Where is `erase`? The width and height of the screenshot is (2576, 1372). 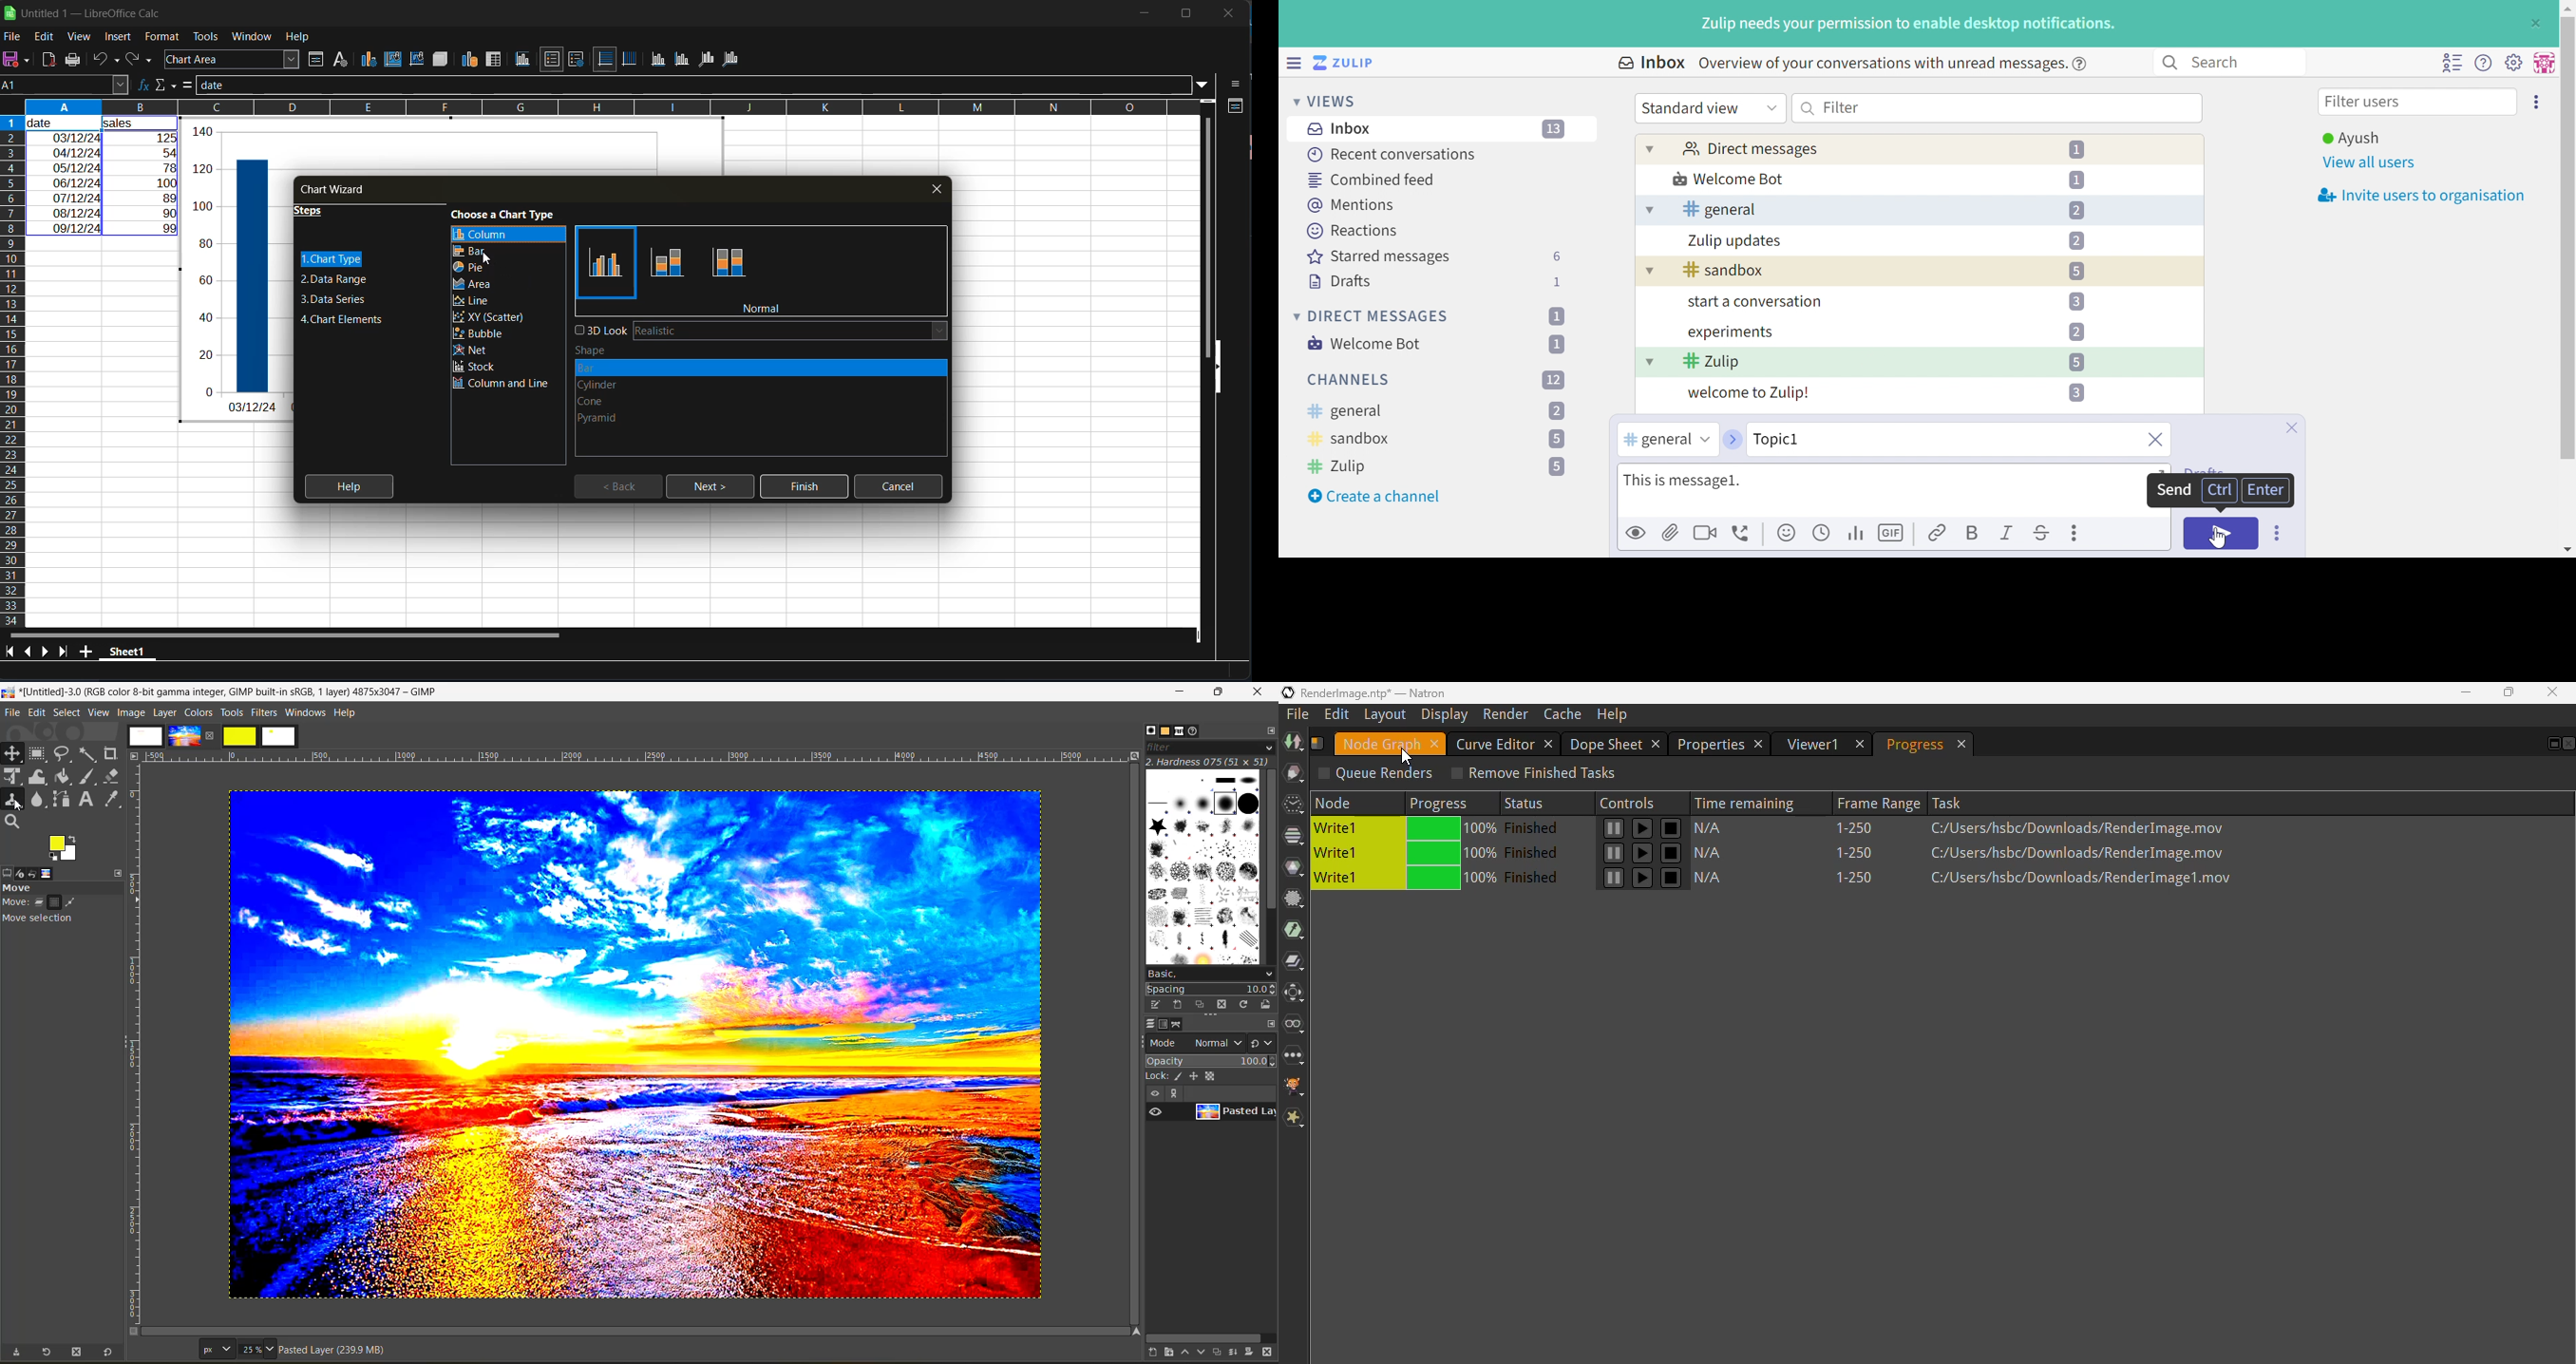 erase is located at coordinates (112, 776).